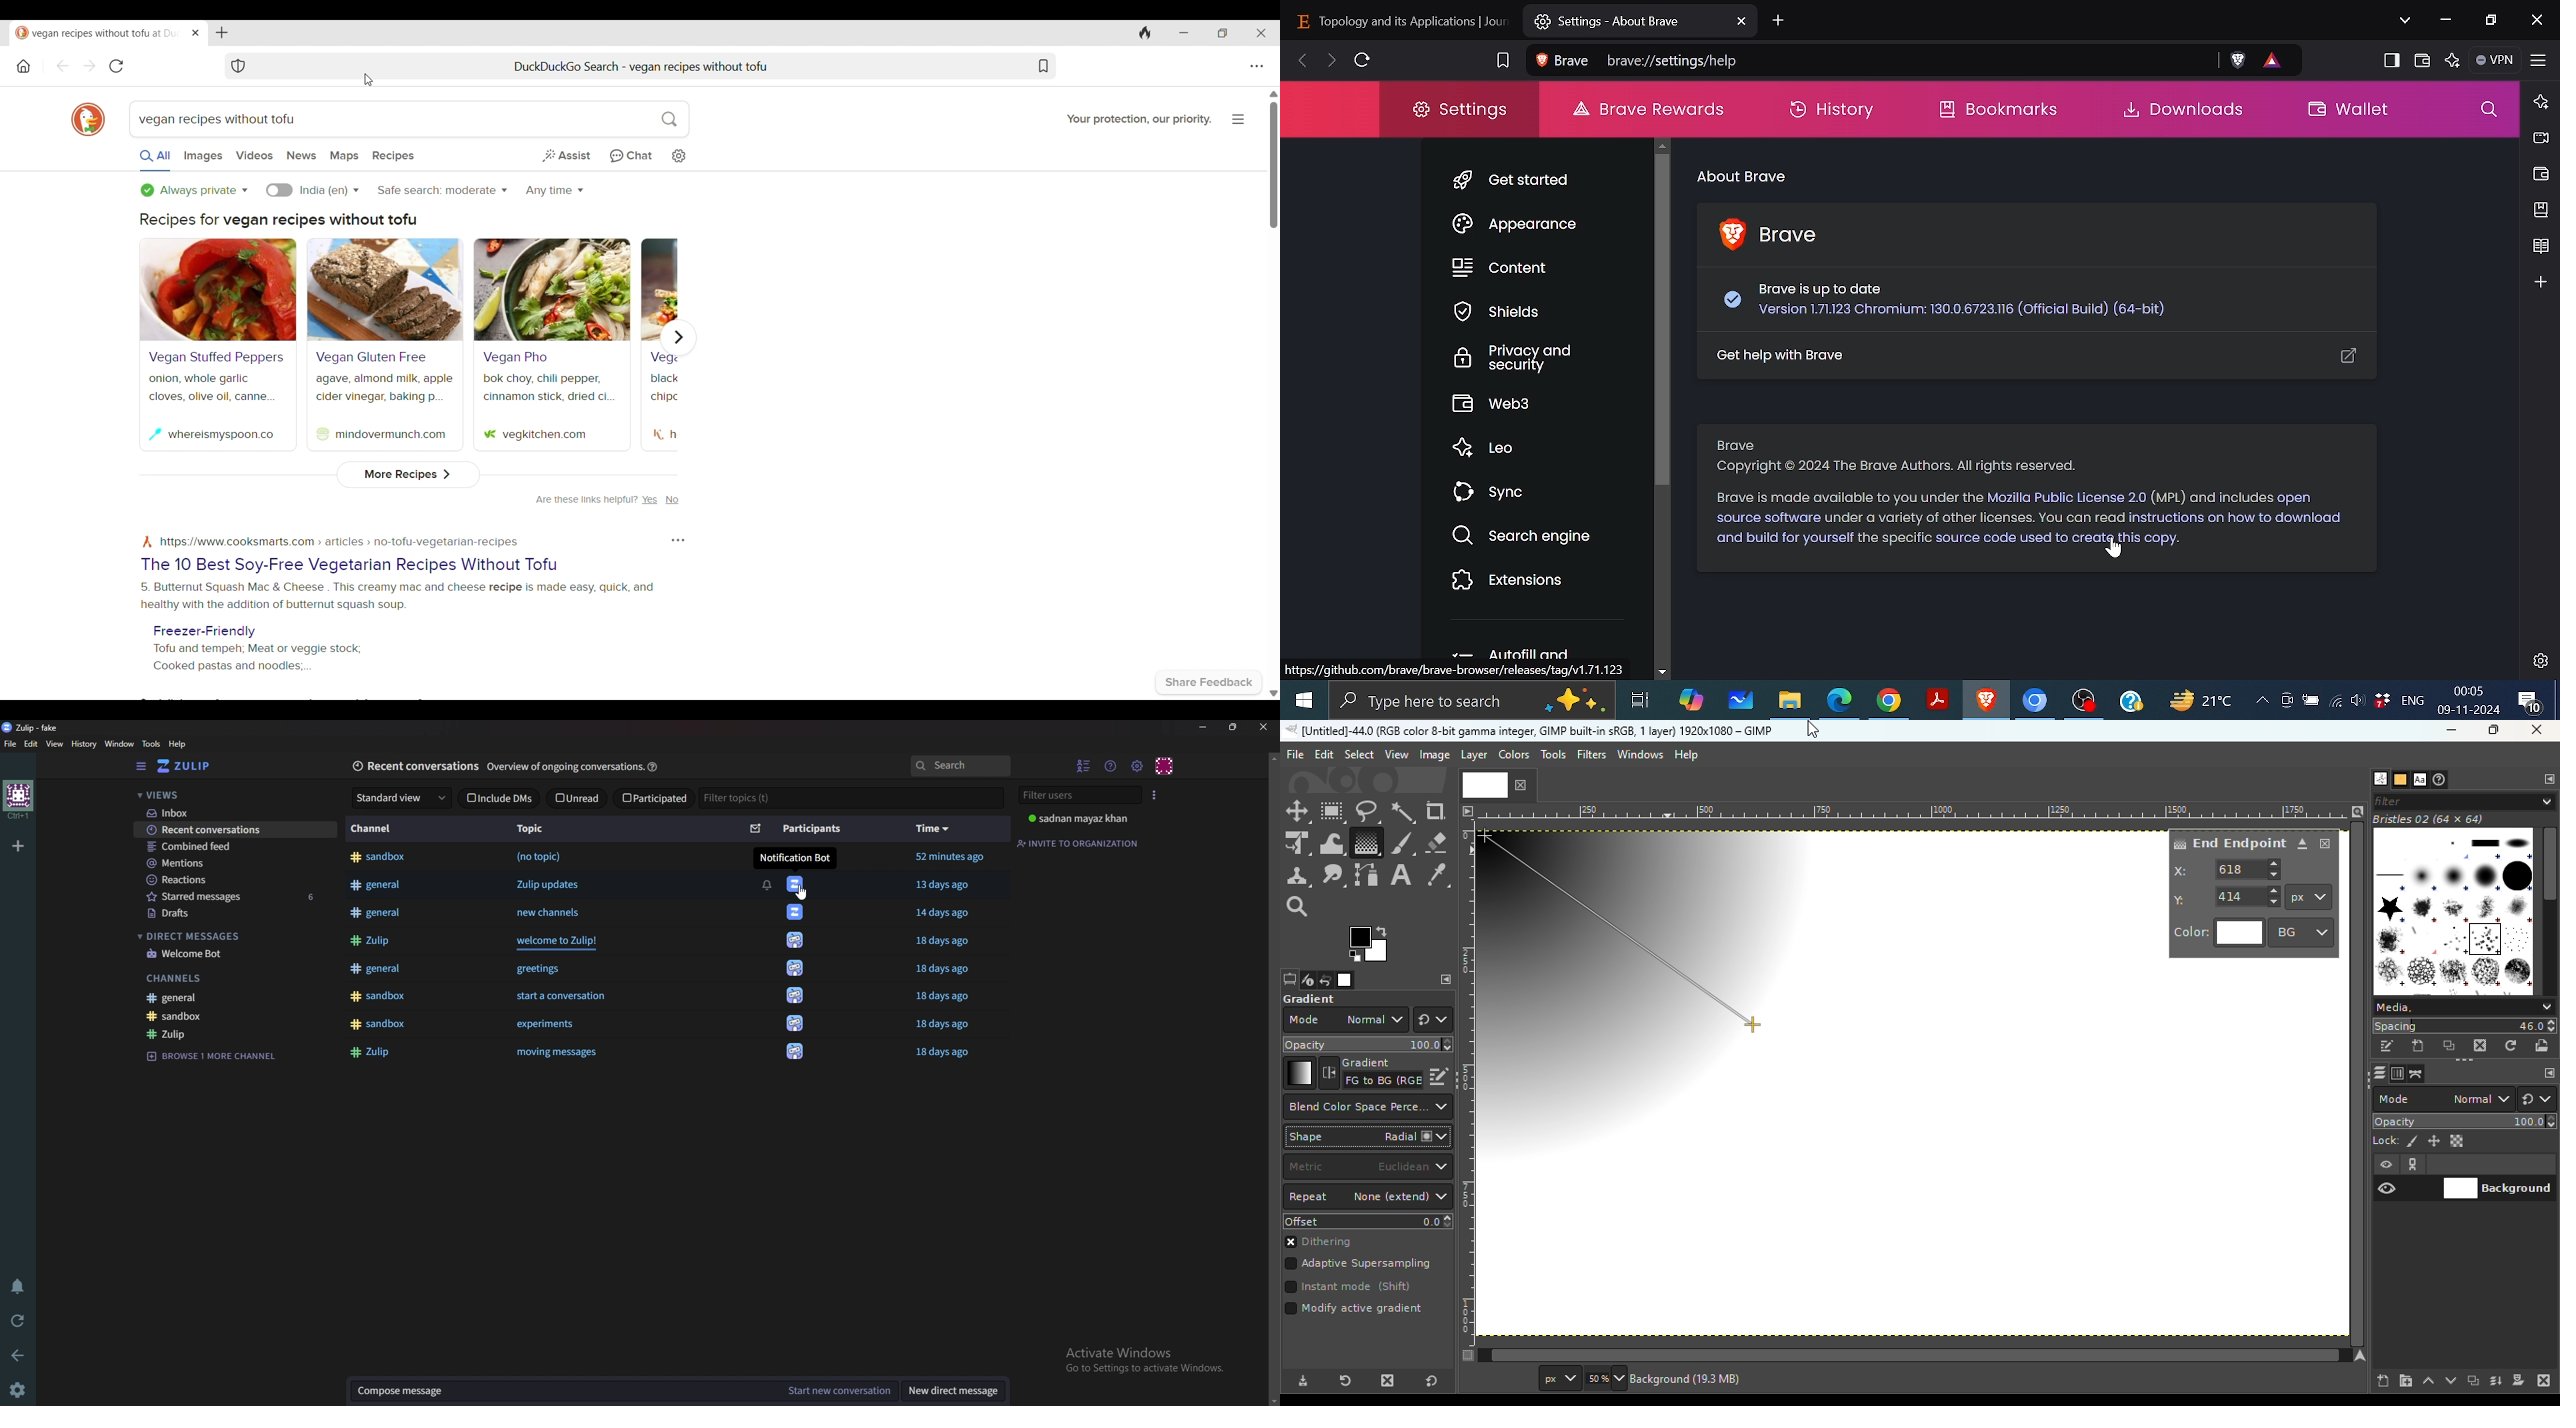  What do you see at coordinates (795, 969) in the screenshot?
I see `icon` at bounding box center [795, 969].